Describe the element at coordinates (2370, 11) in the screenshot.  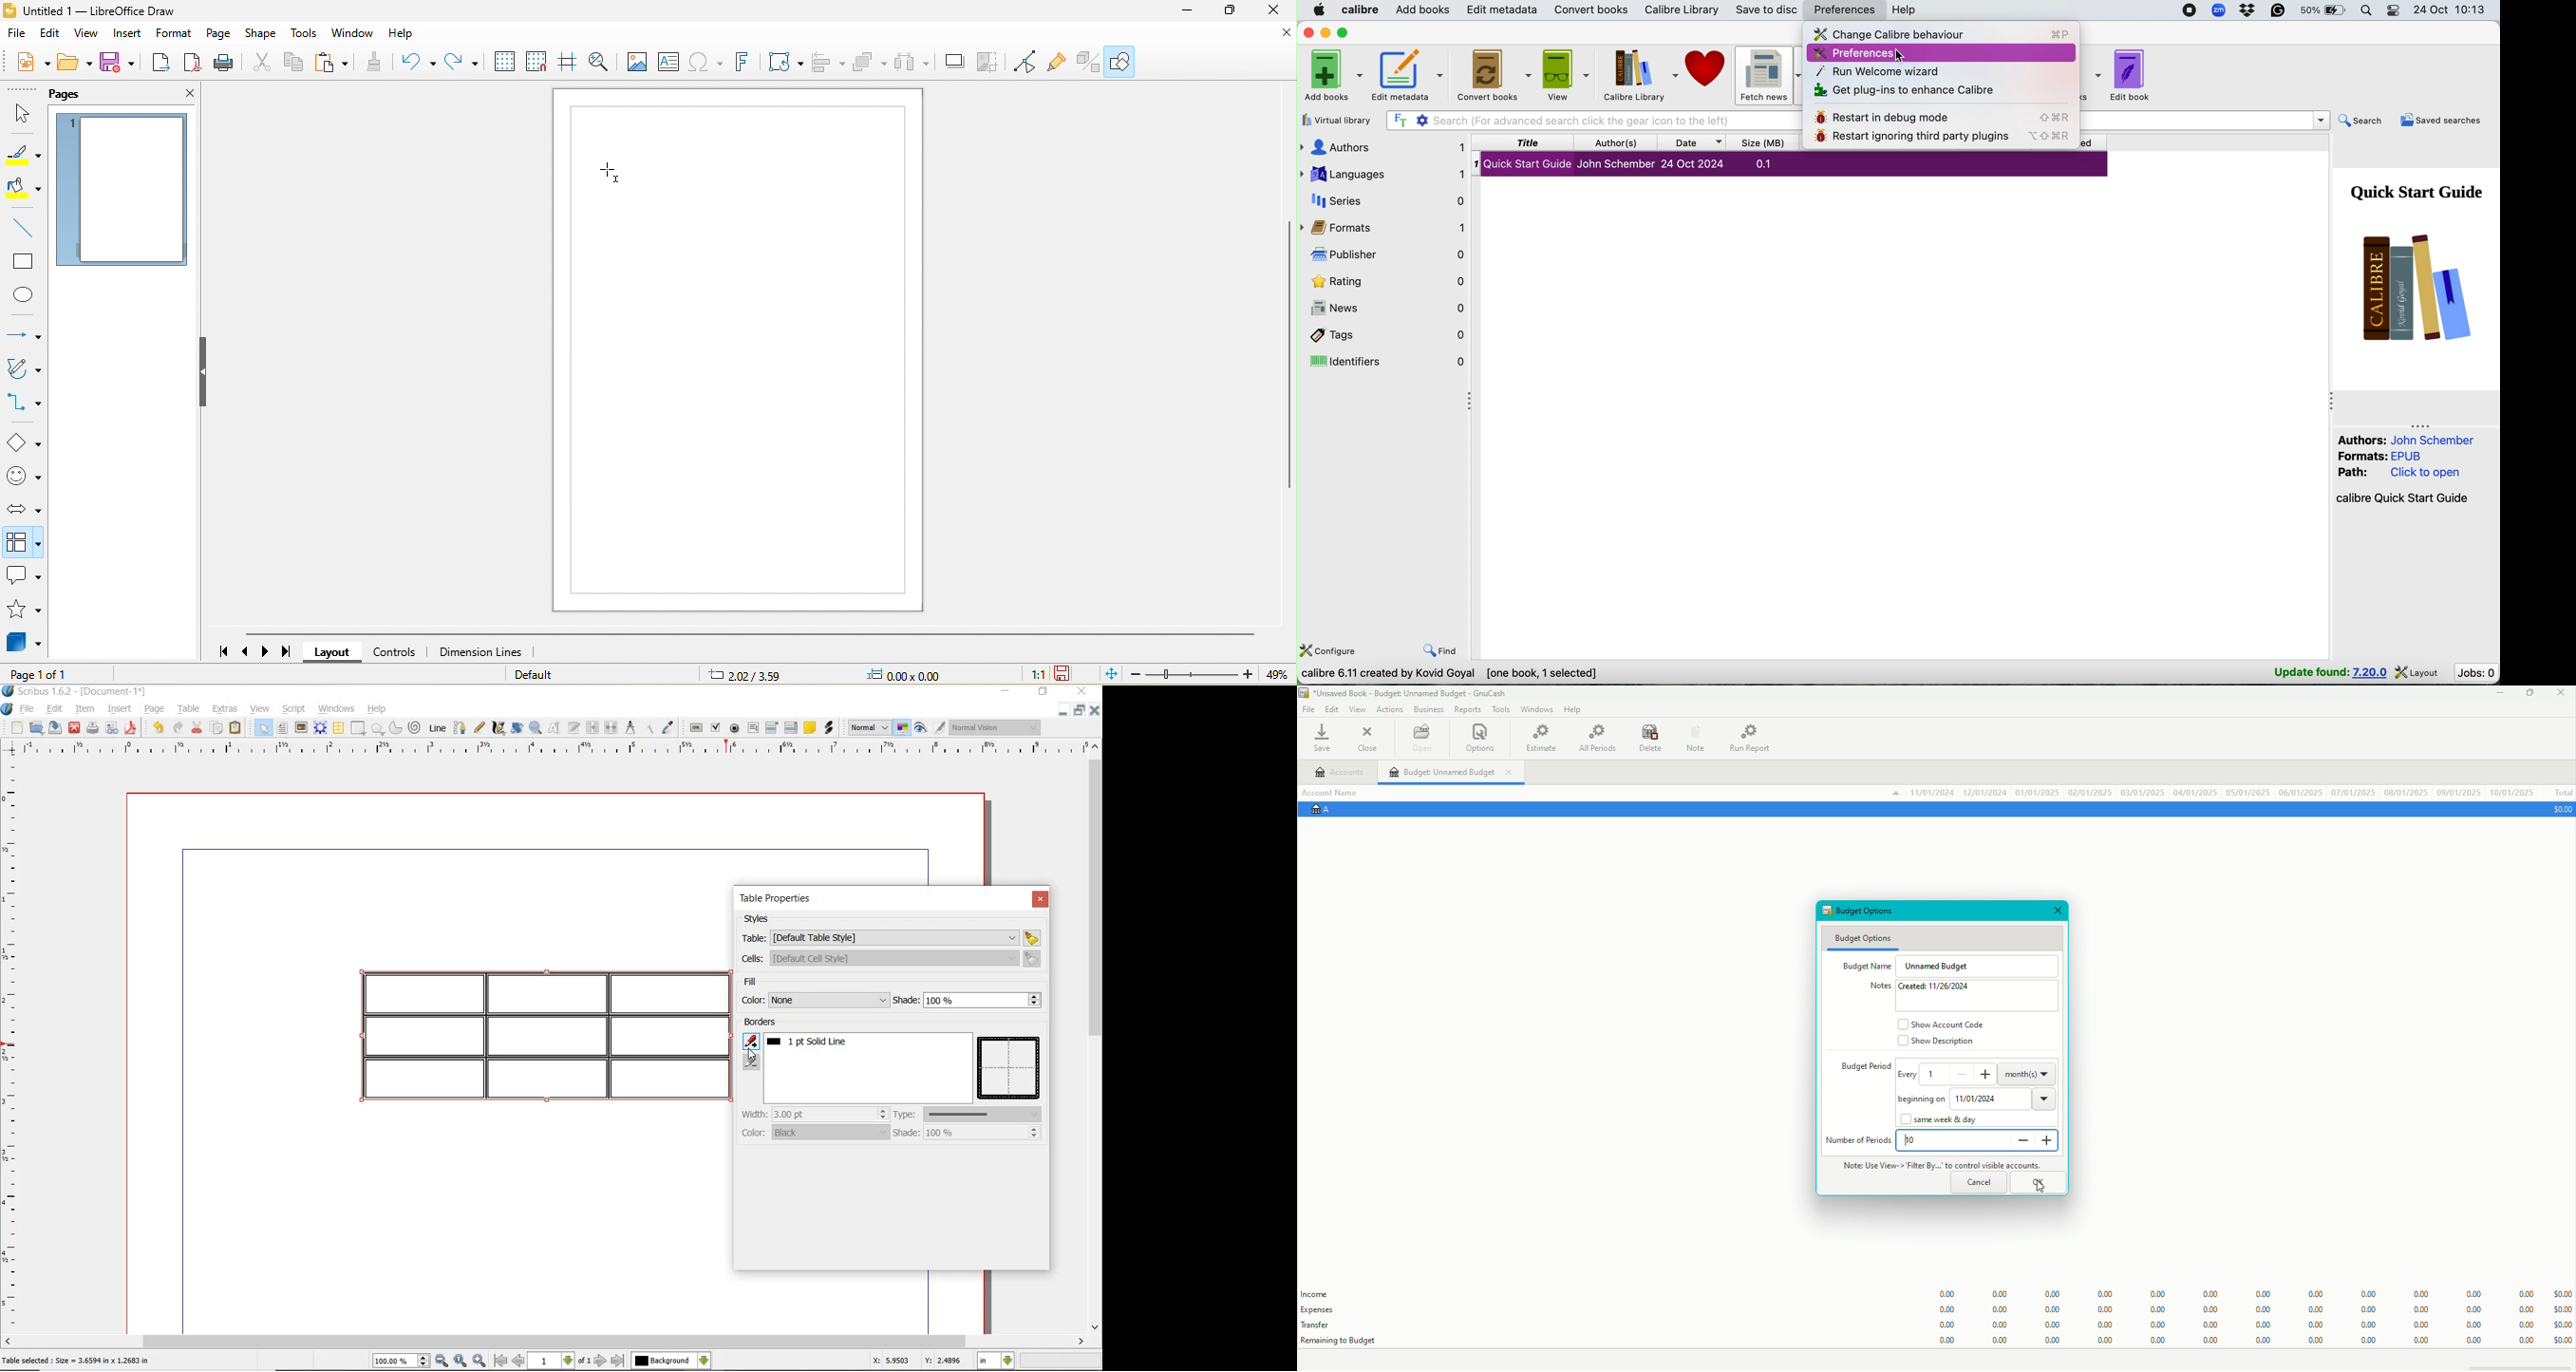
I see `spotlight search` at that location.